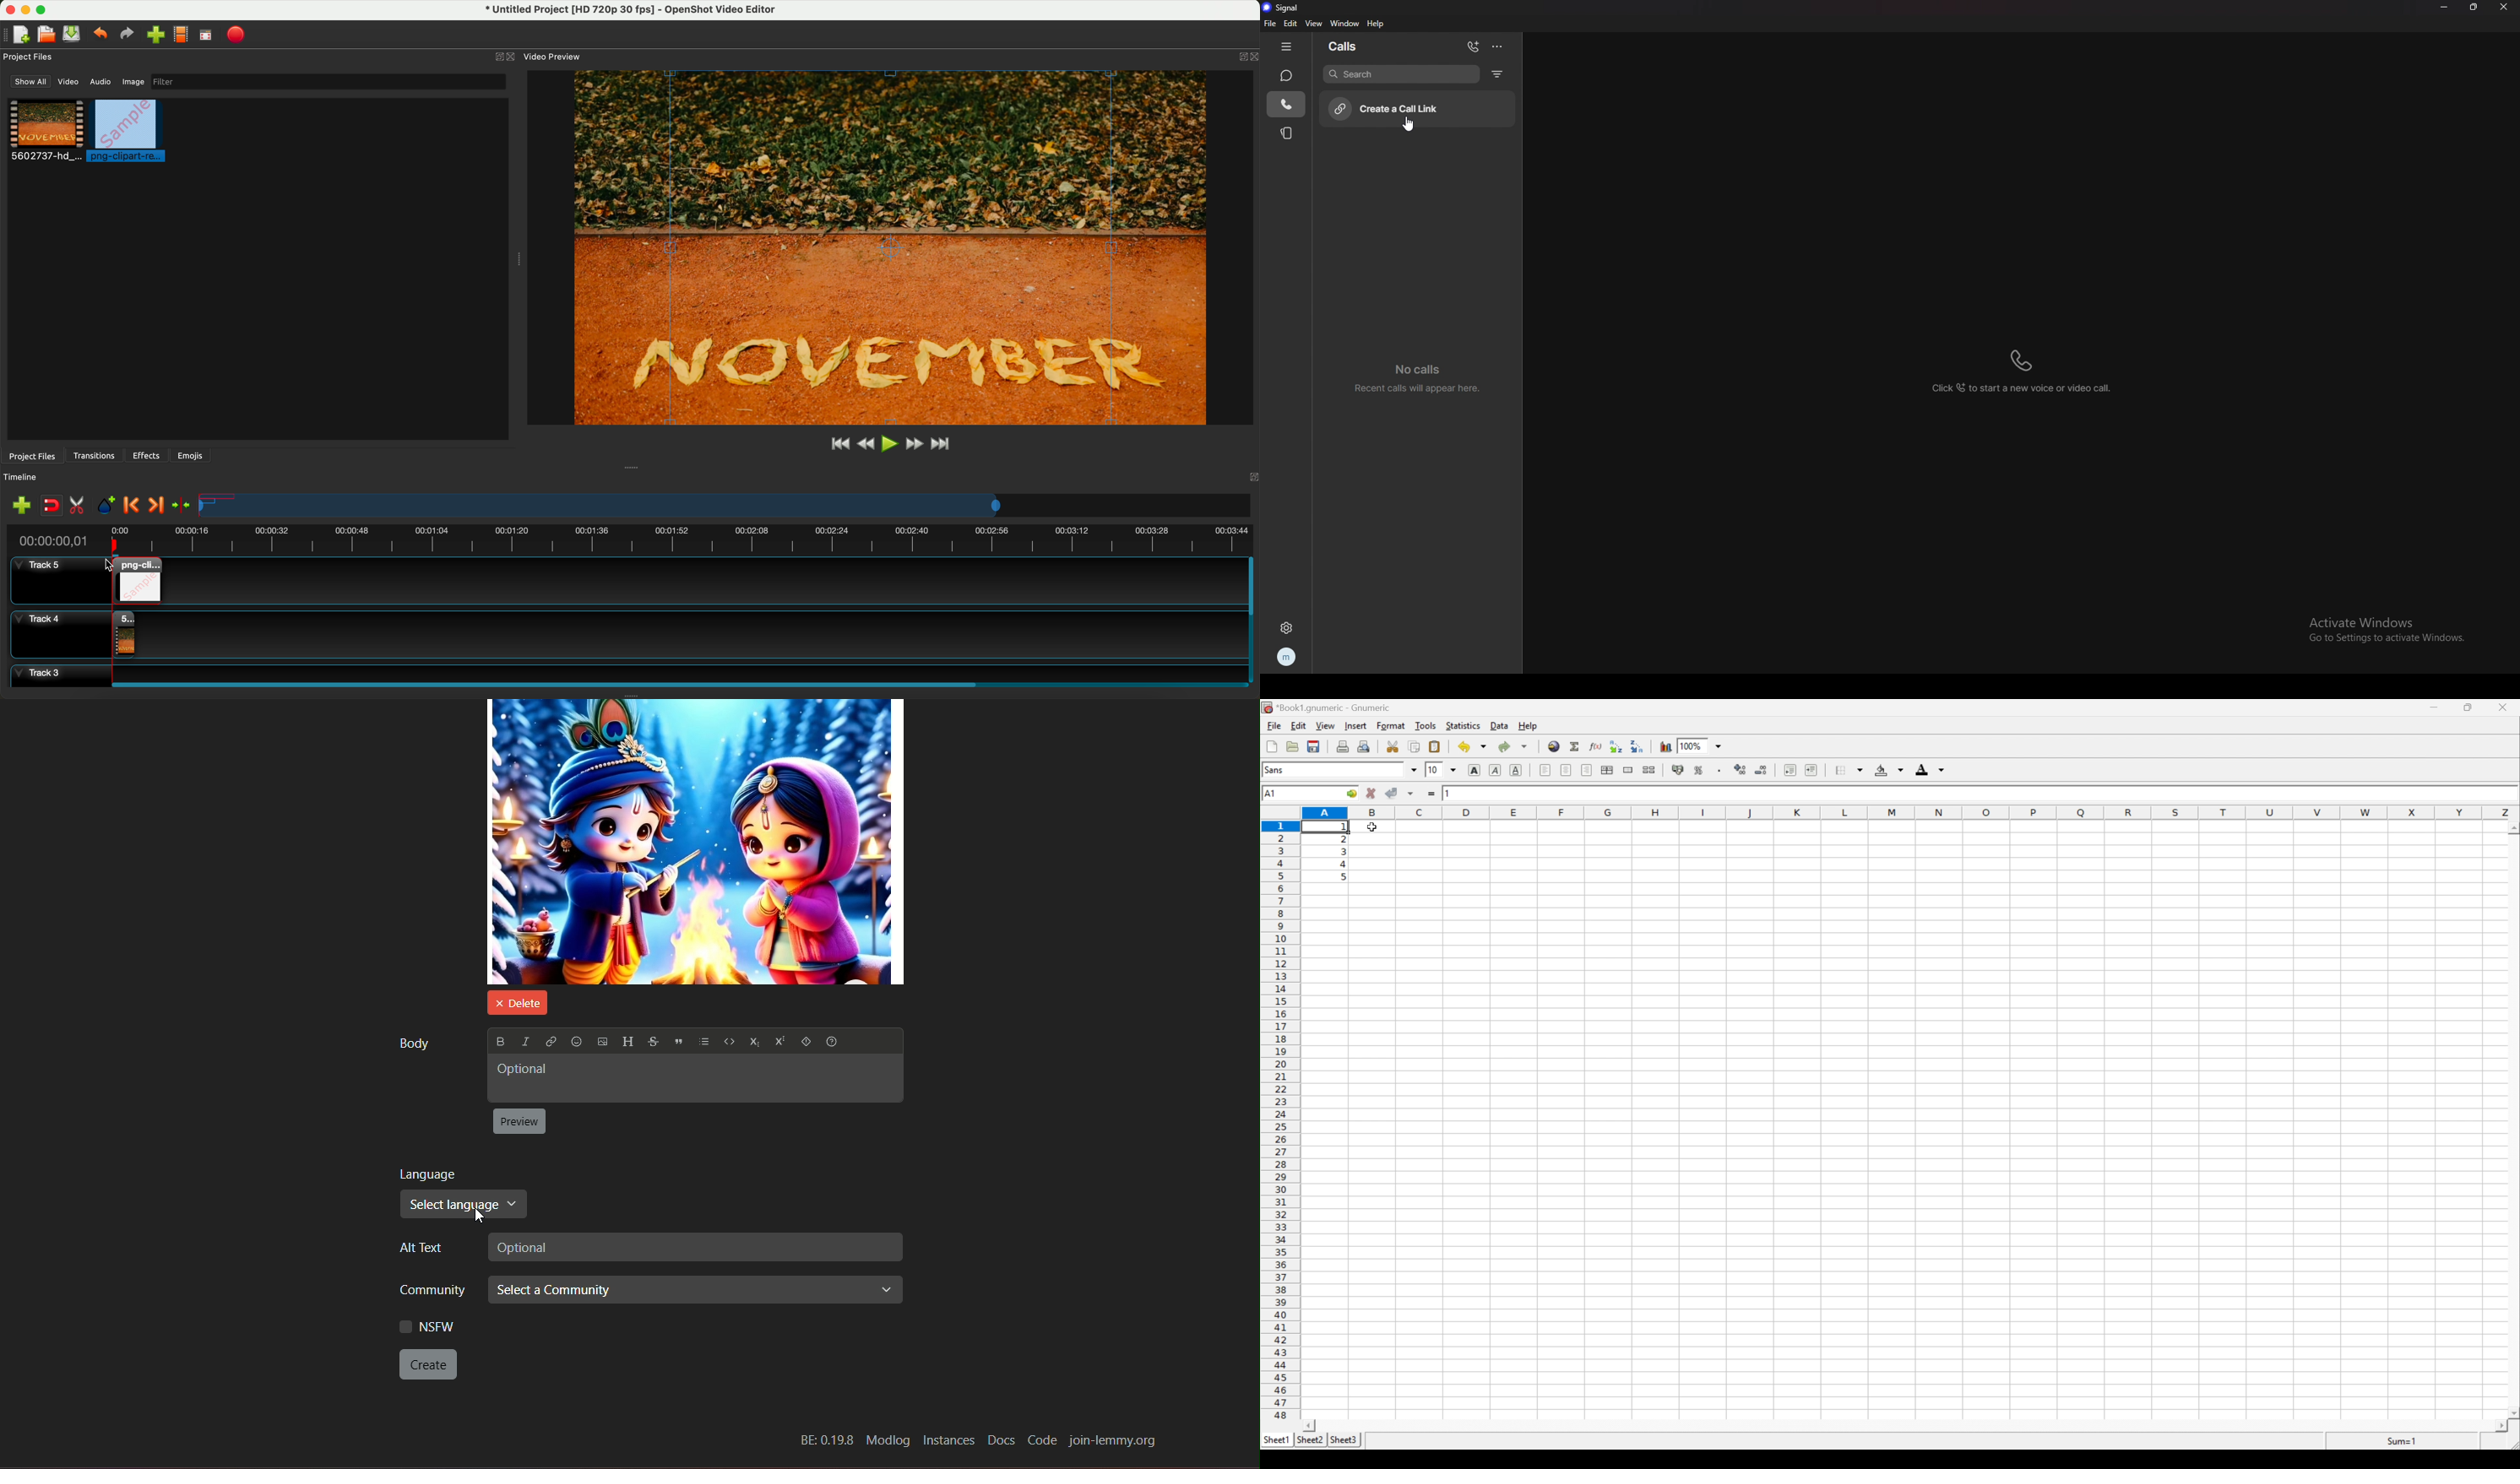 The height and width of the screenshot is (1484, 2520). Describe the element at coordinates (1847, 769) in the screenshot. I see `Borders` at that location.